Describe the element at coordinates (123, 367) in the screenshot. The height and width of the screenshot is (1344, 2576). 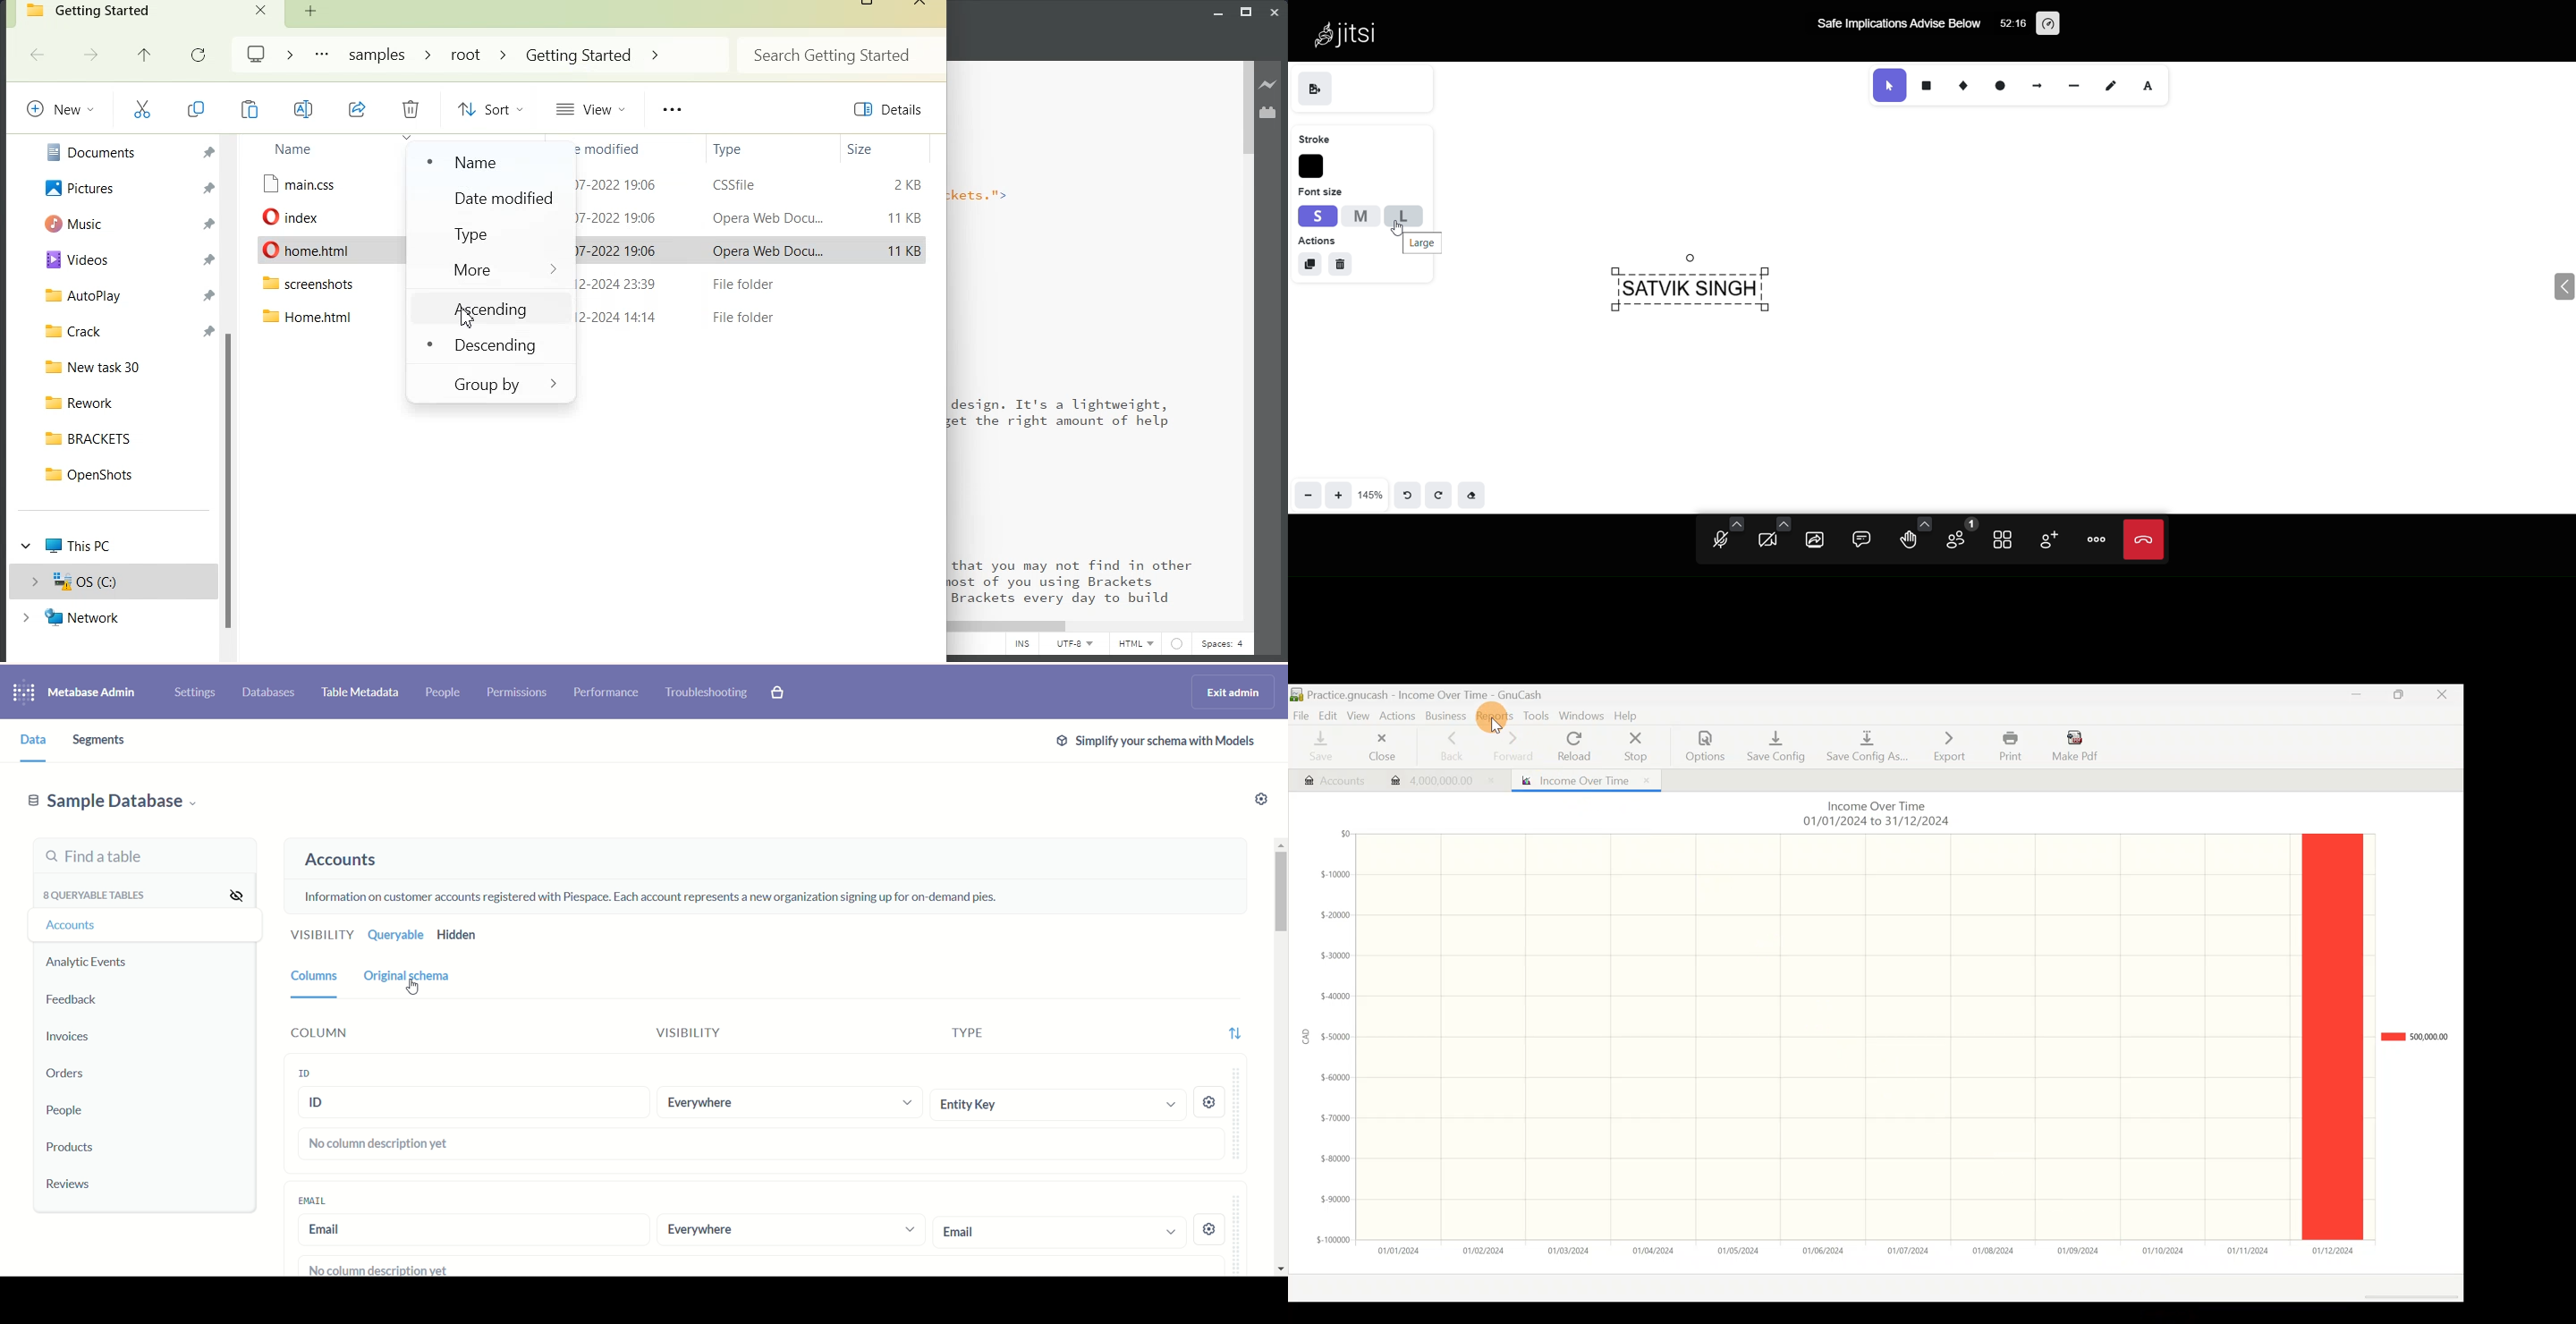
I see `New task 30 File` at that location.